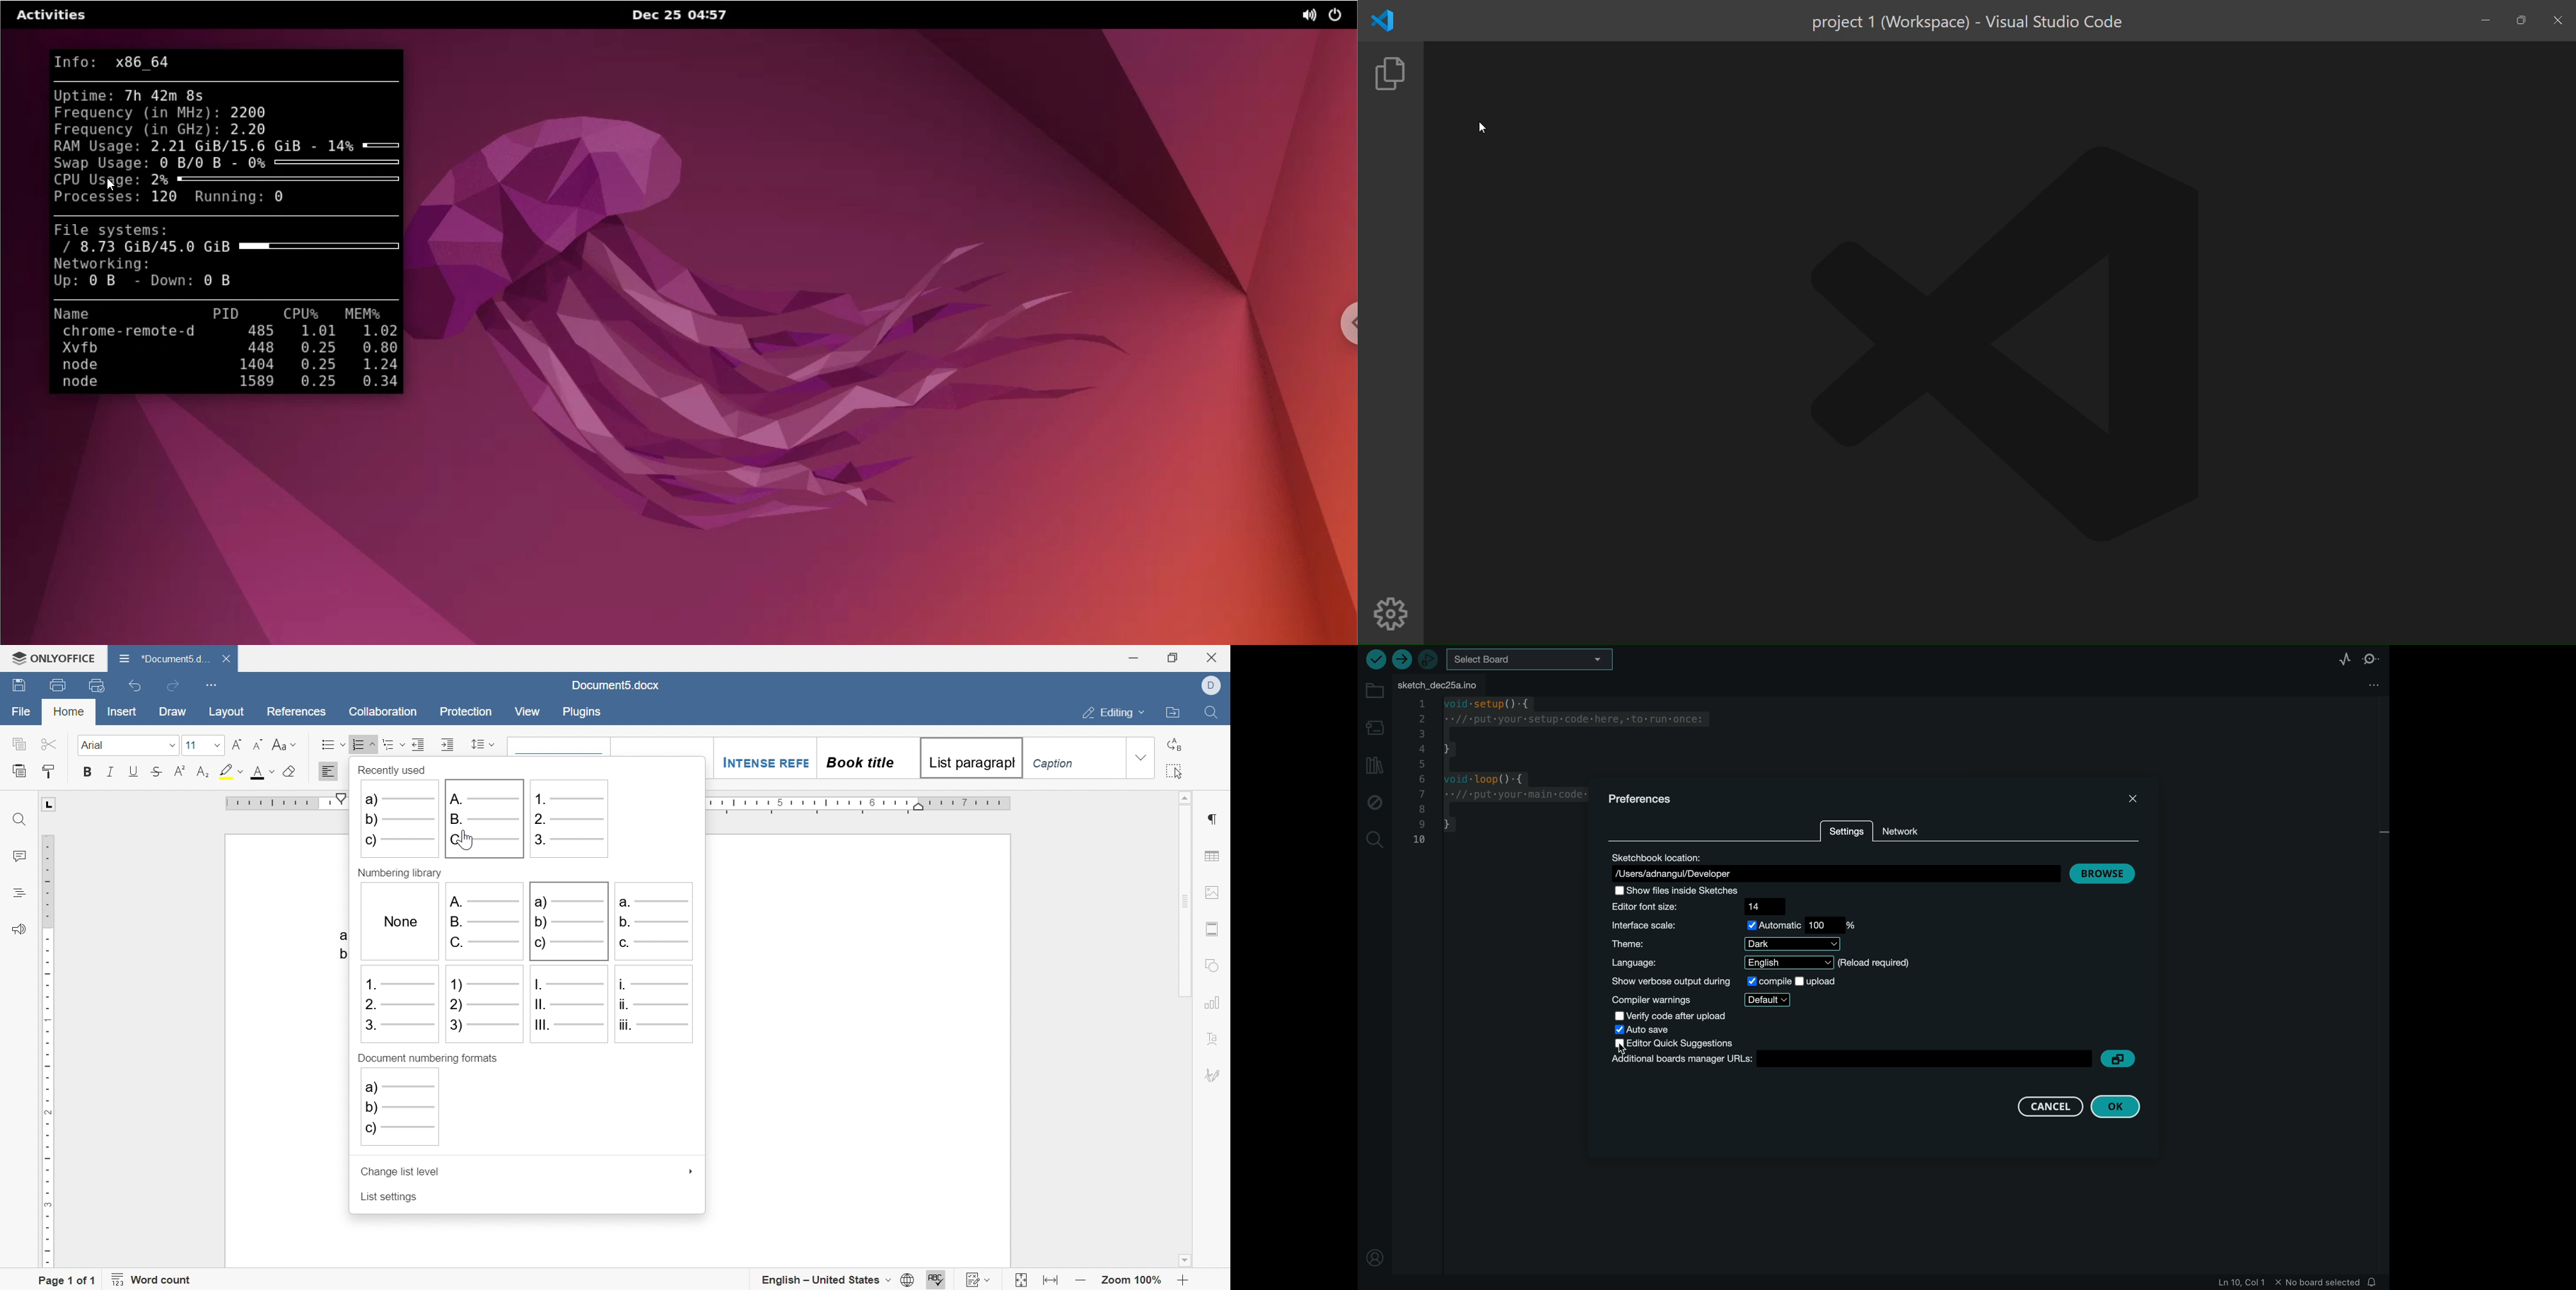 The image size is (2576, 1316). I want to click on shape settings, so click(1211, 966).